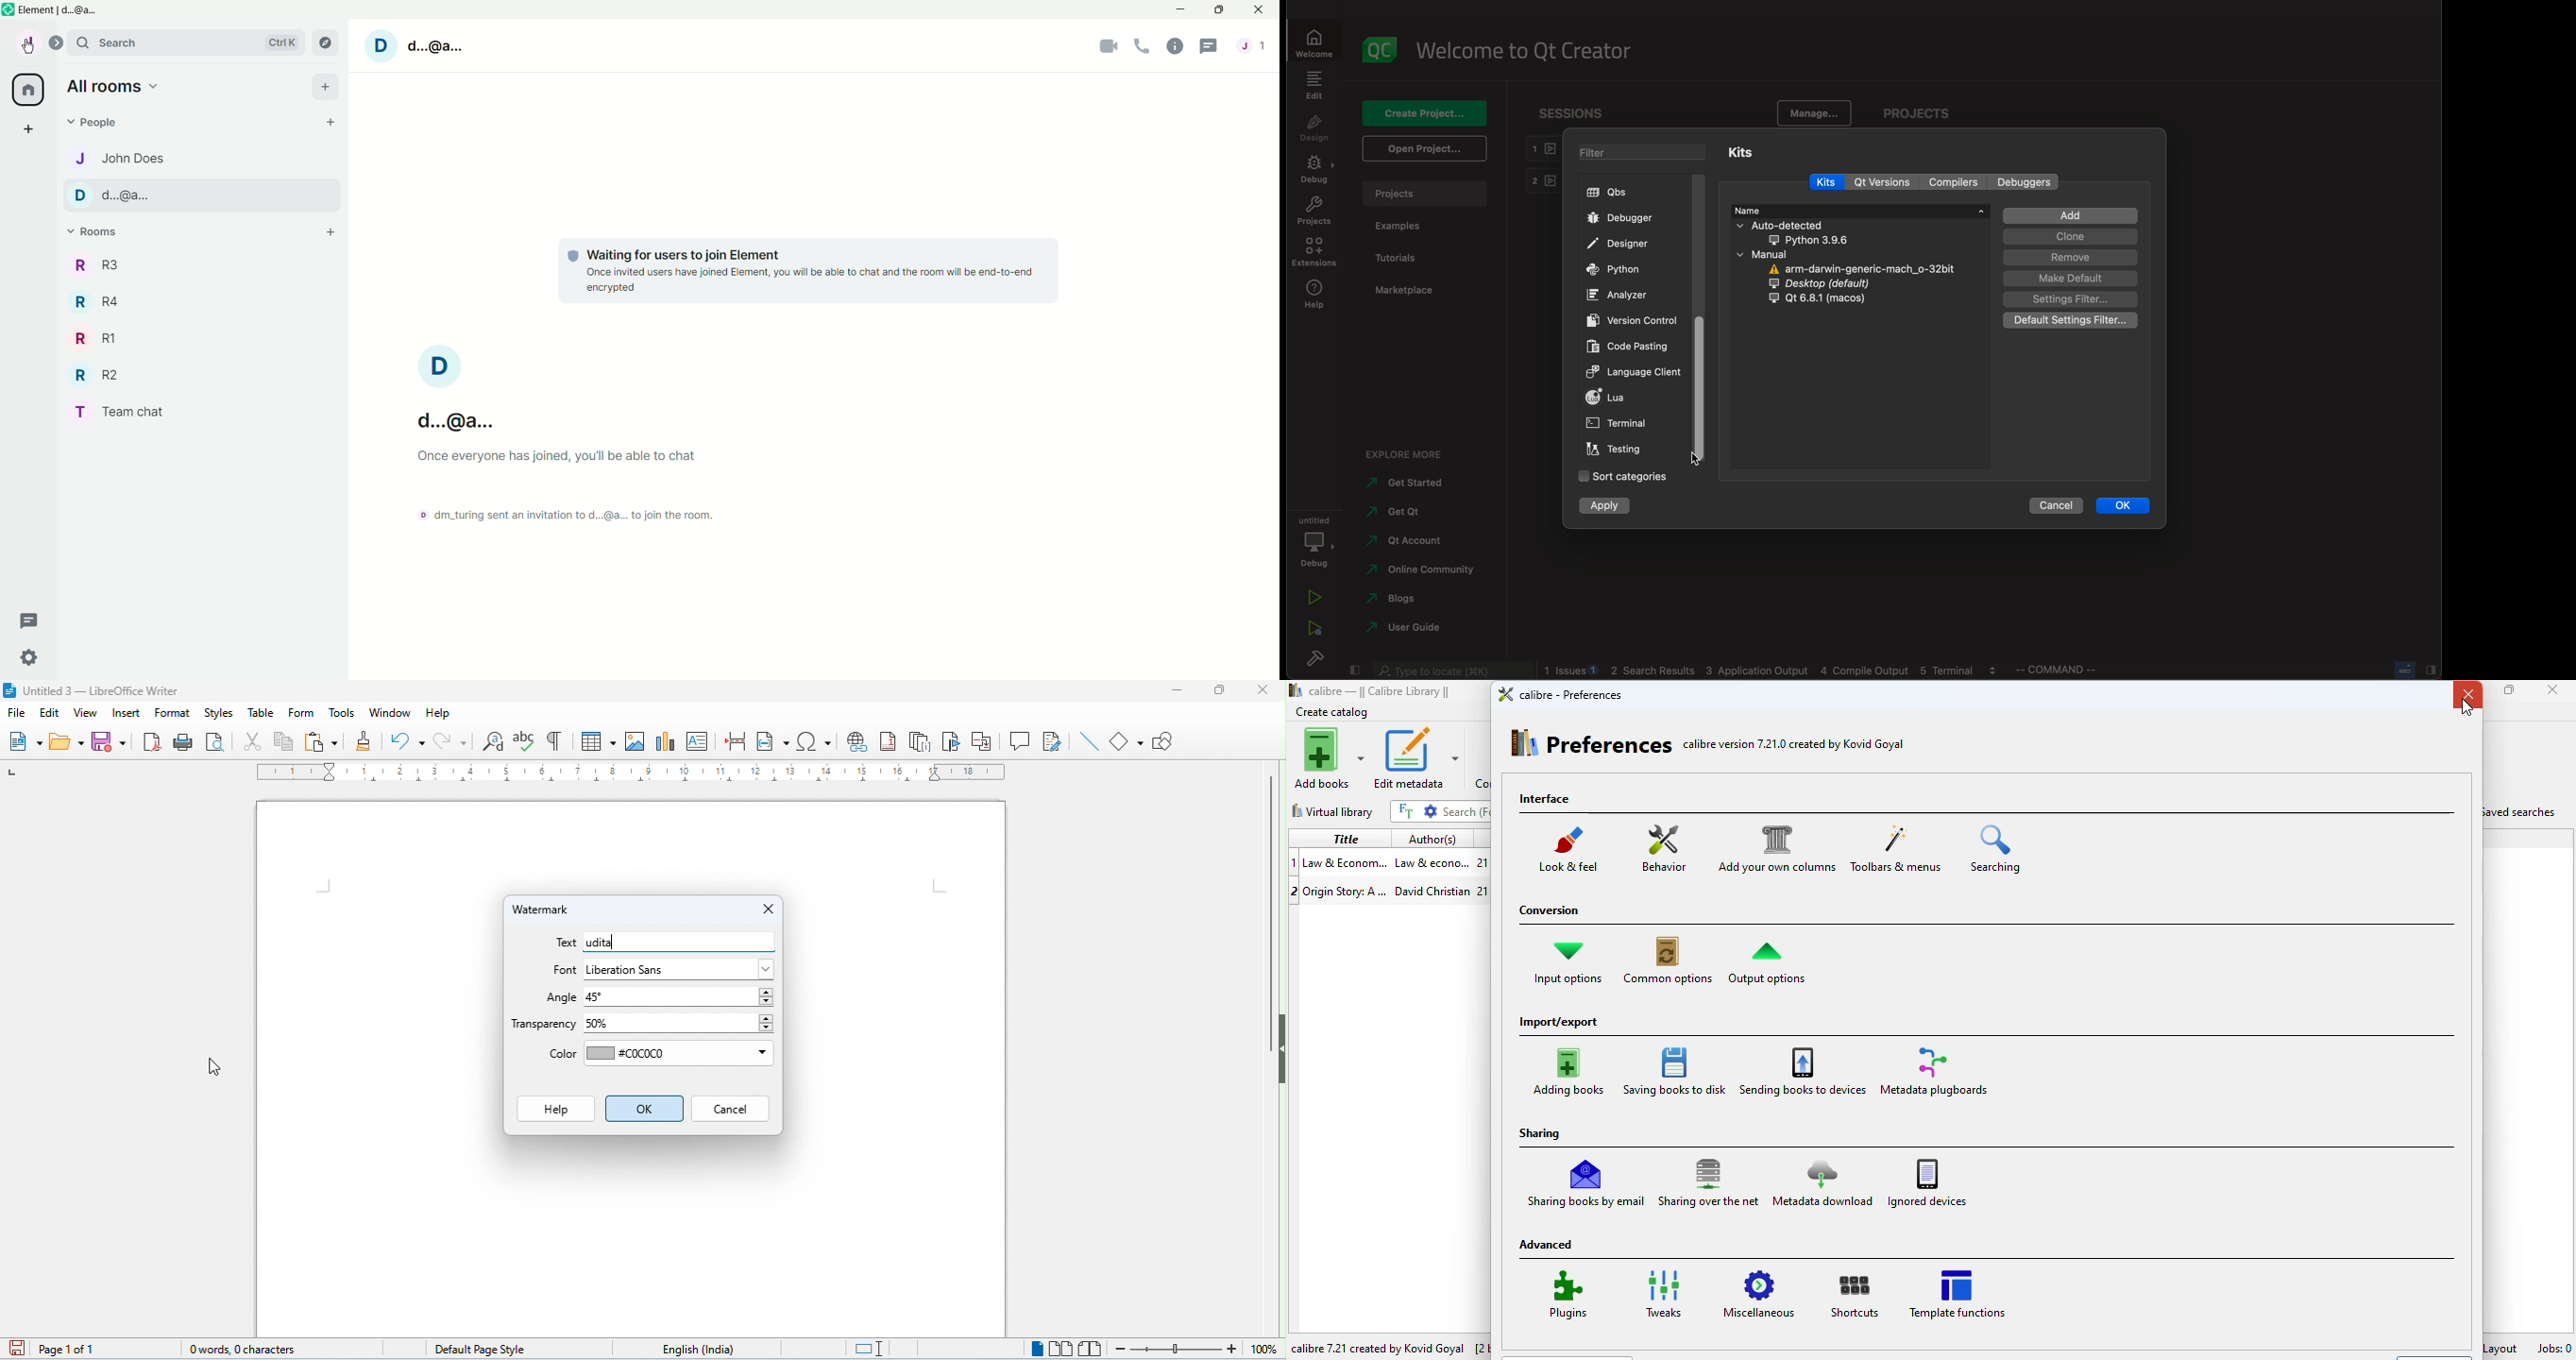 This screenshot has height=1372, width=2576. I want to click on Rooms, so click(95, 232).